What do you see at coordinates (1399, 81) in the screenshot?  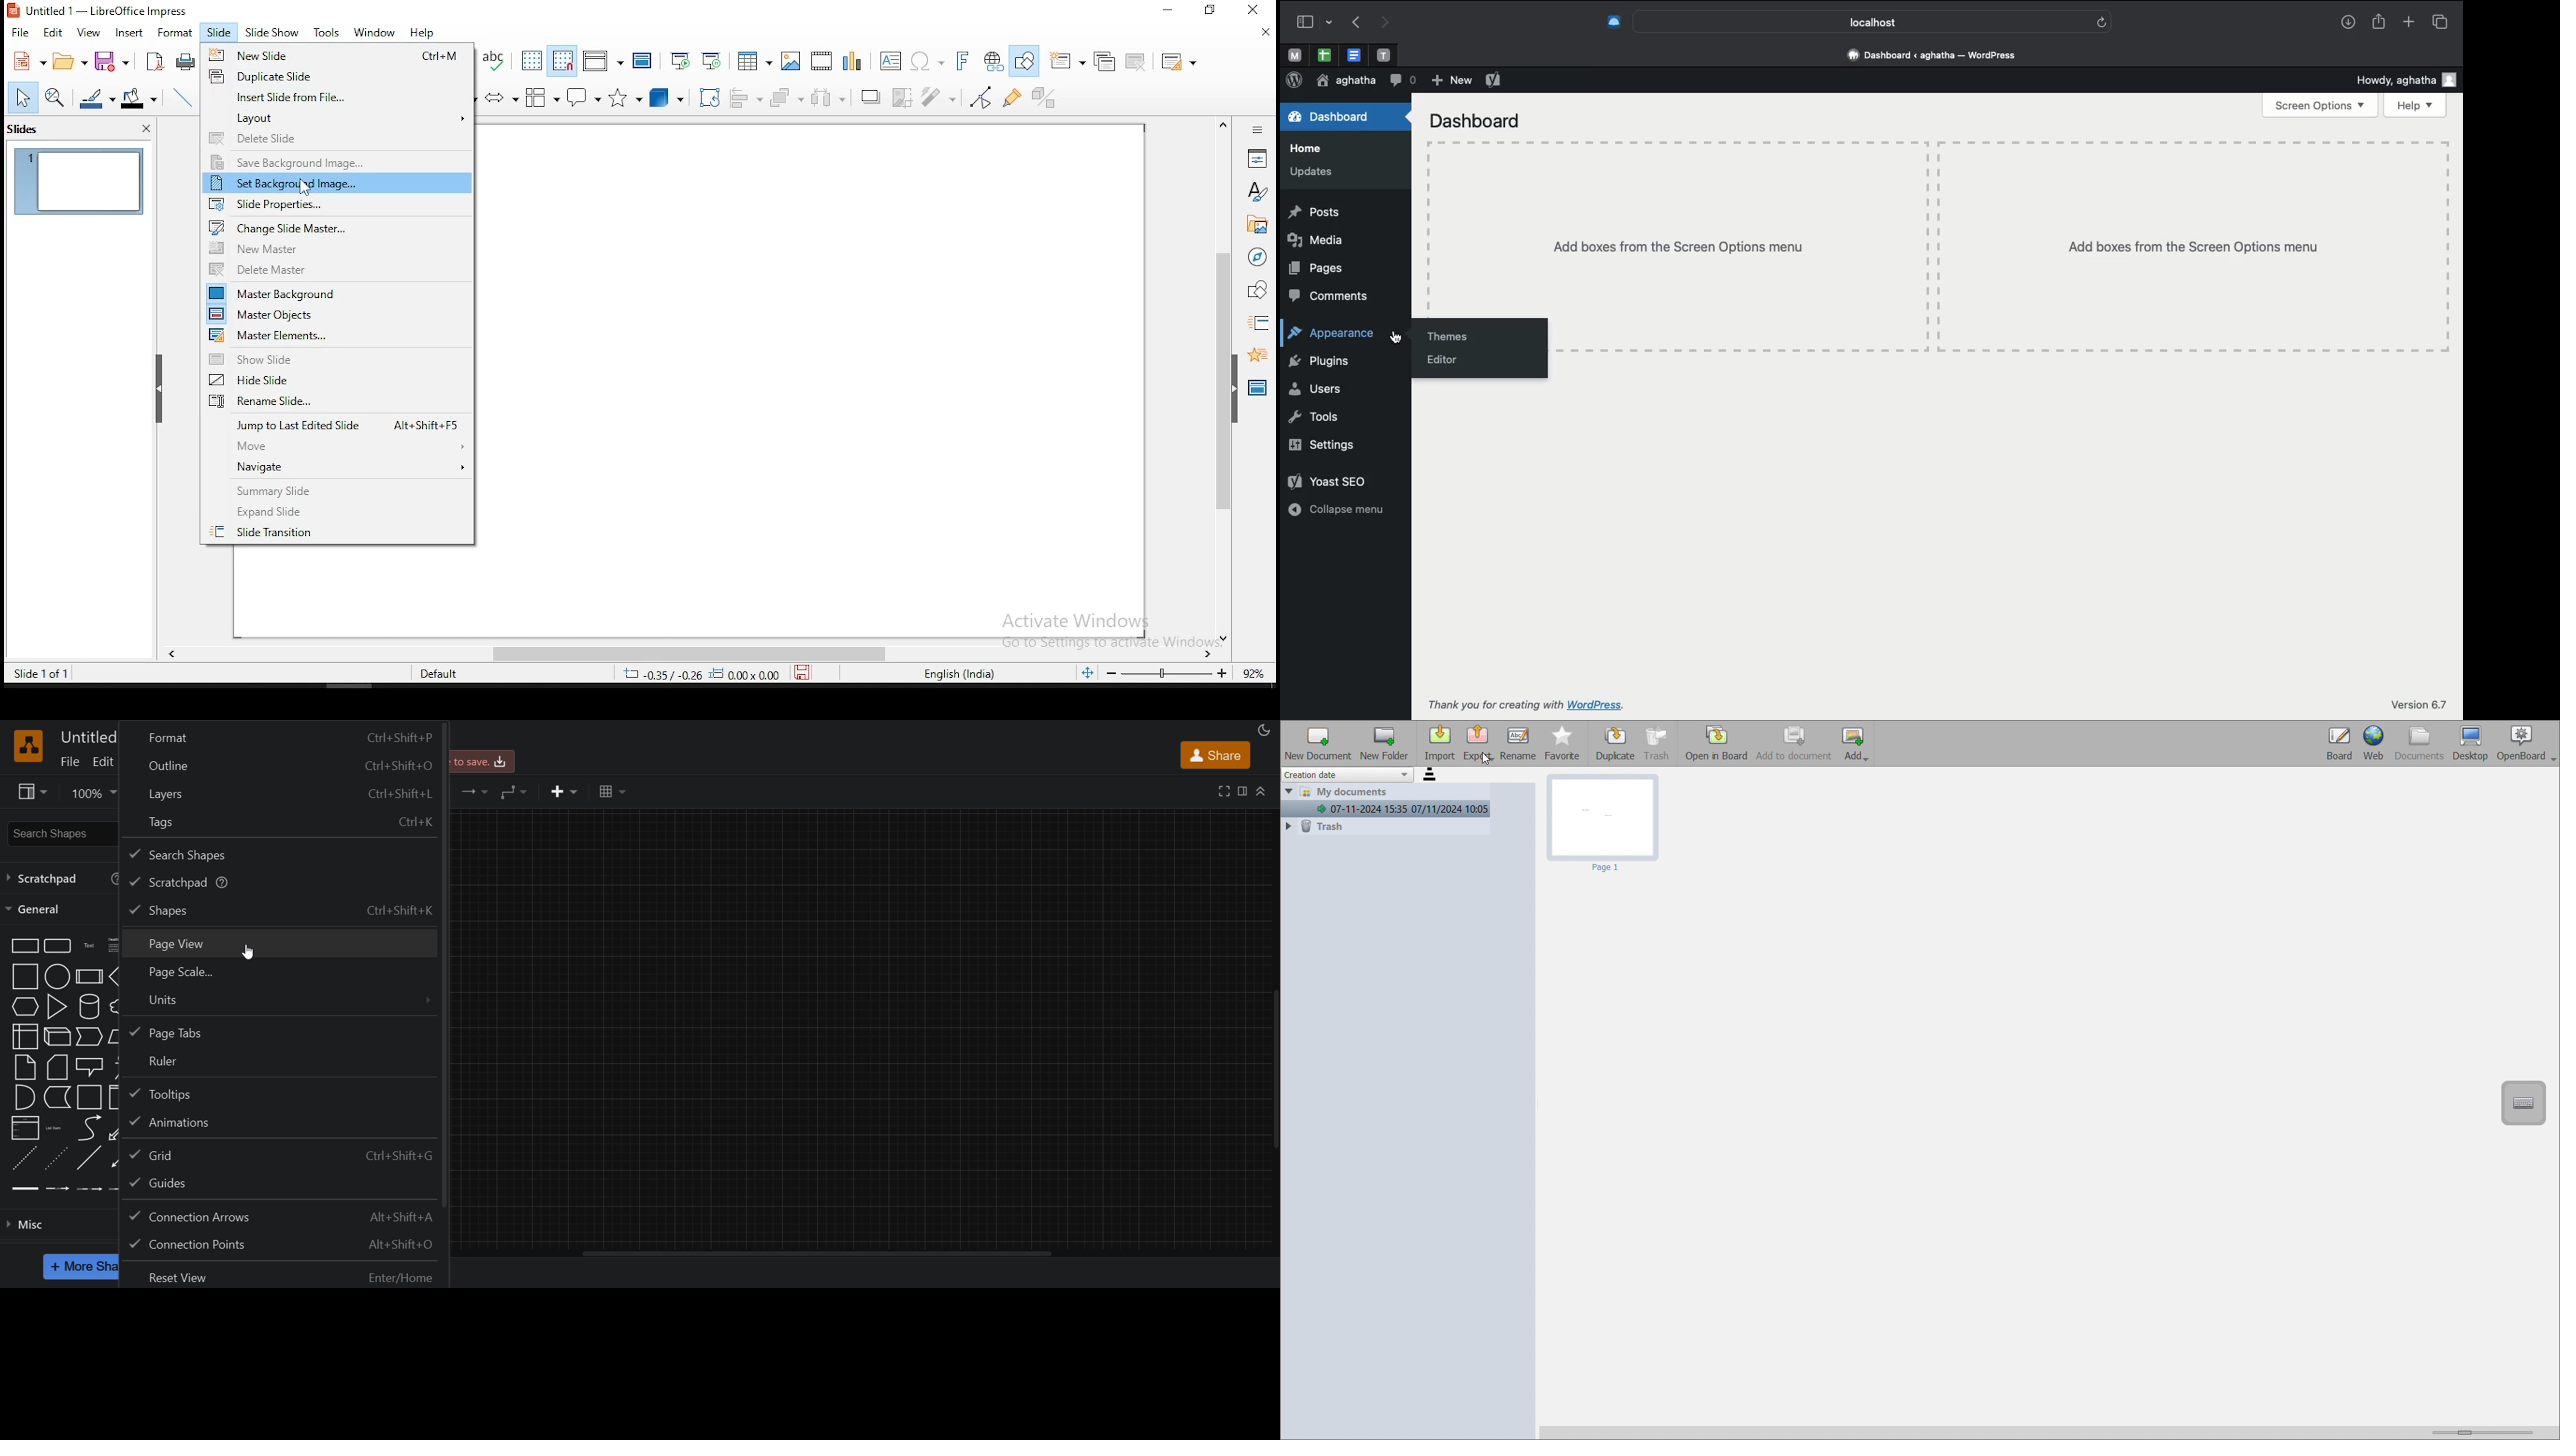 I see `Comment` at bounding box center [1399, 81].